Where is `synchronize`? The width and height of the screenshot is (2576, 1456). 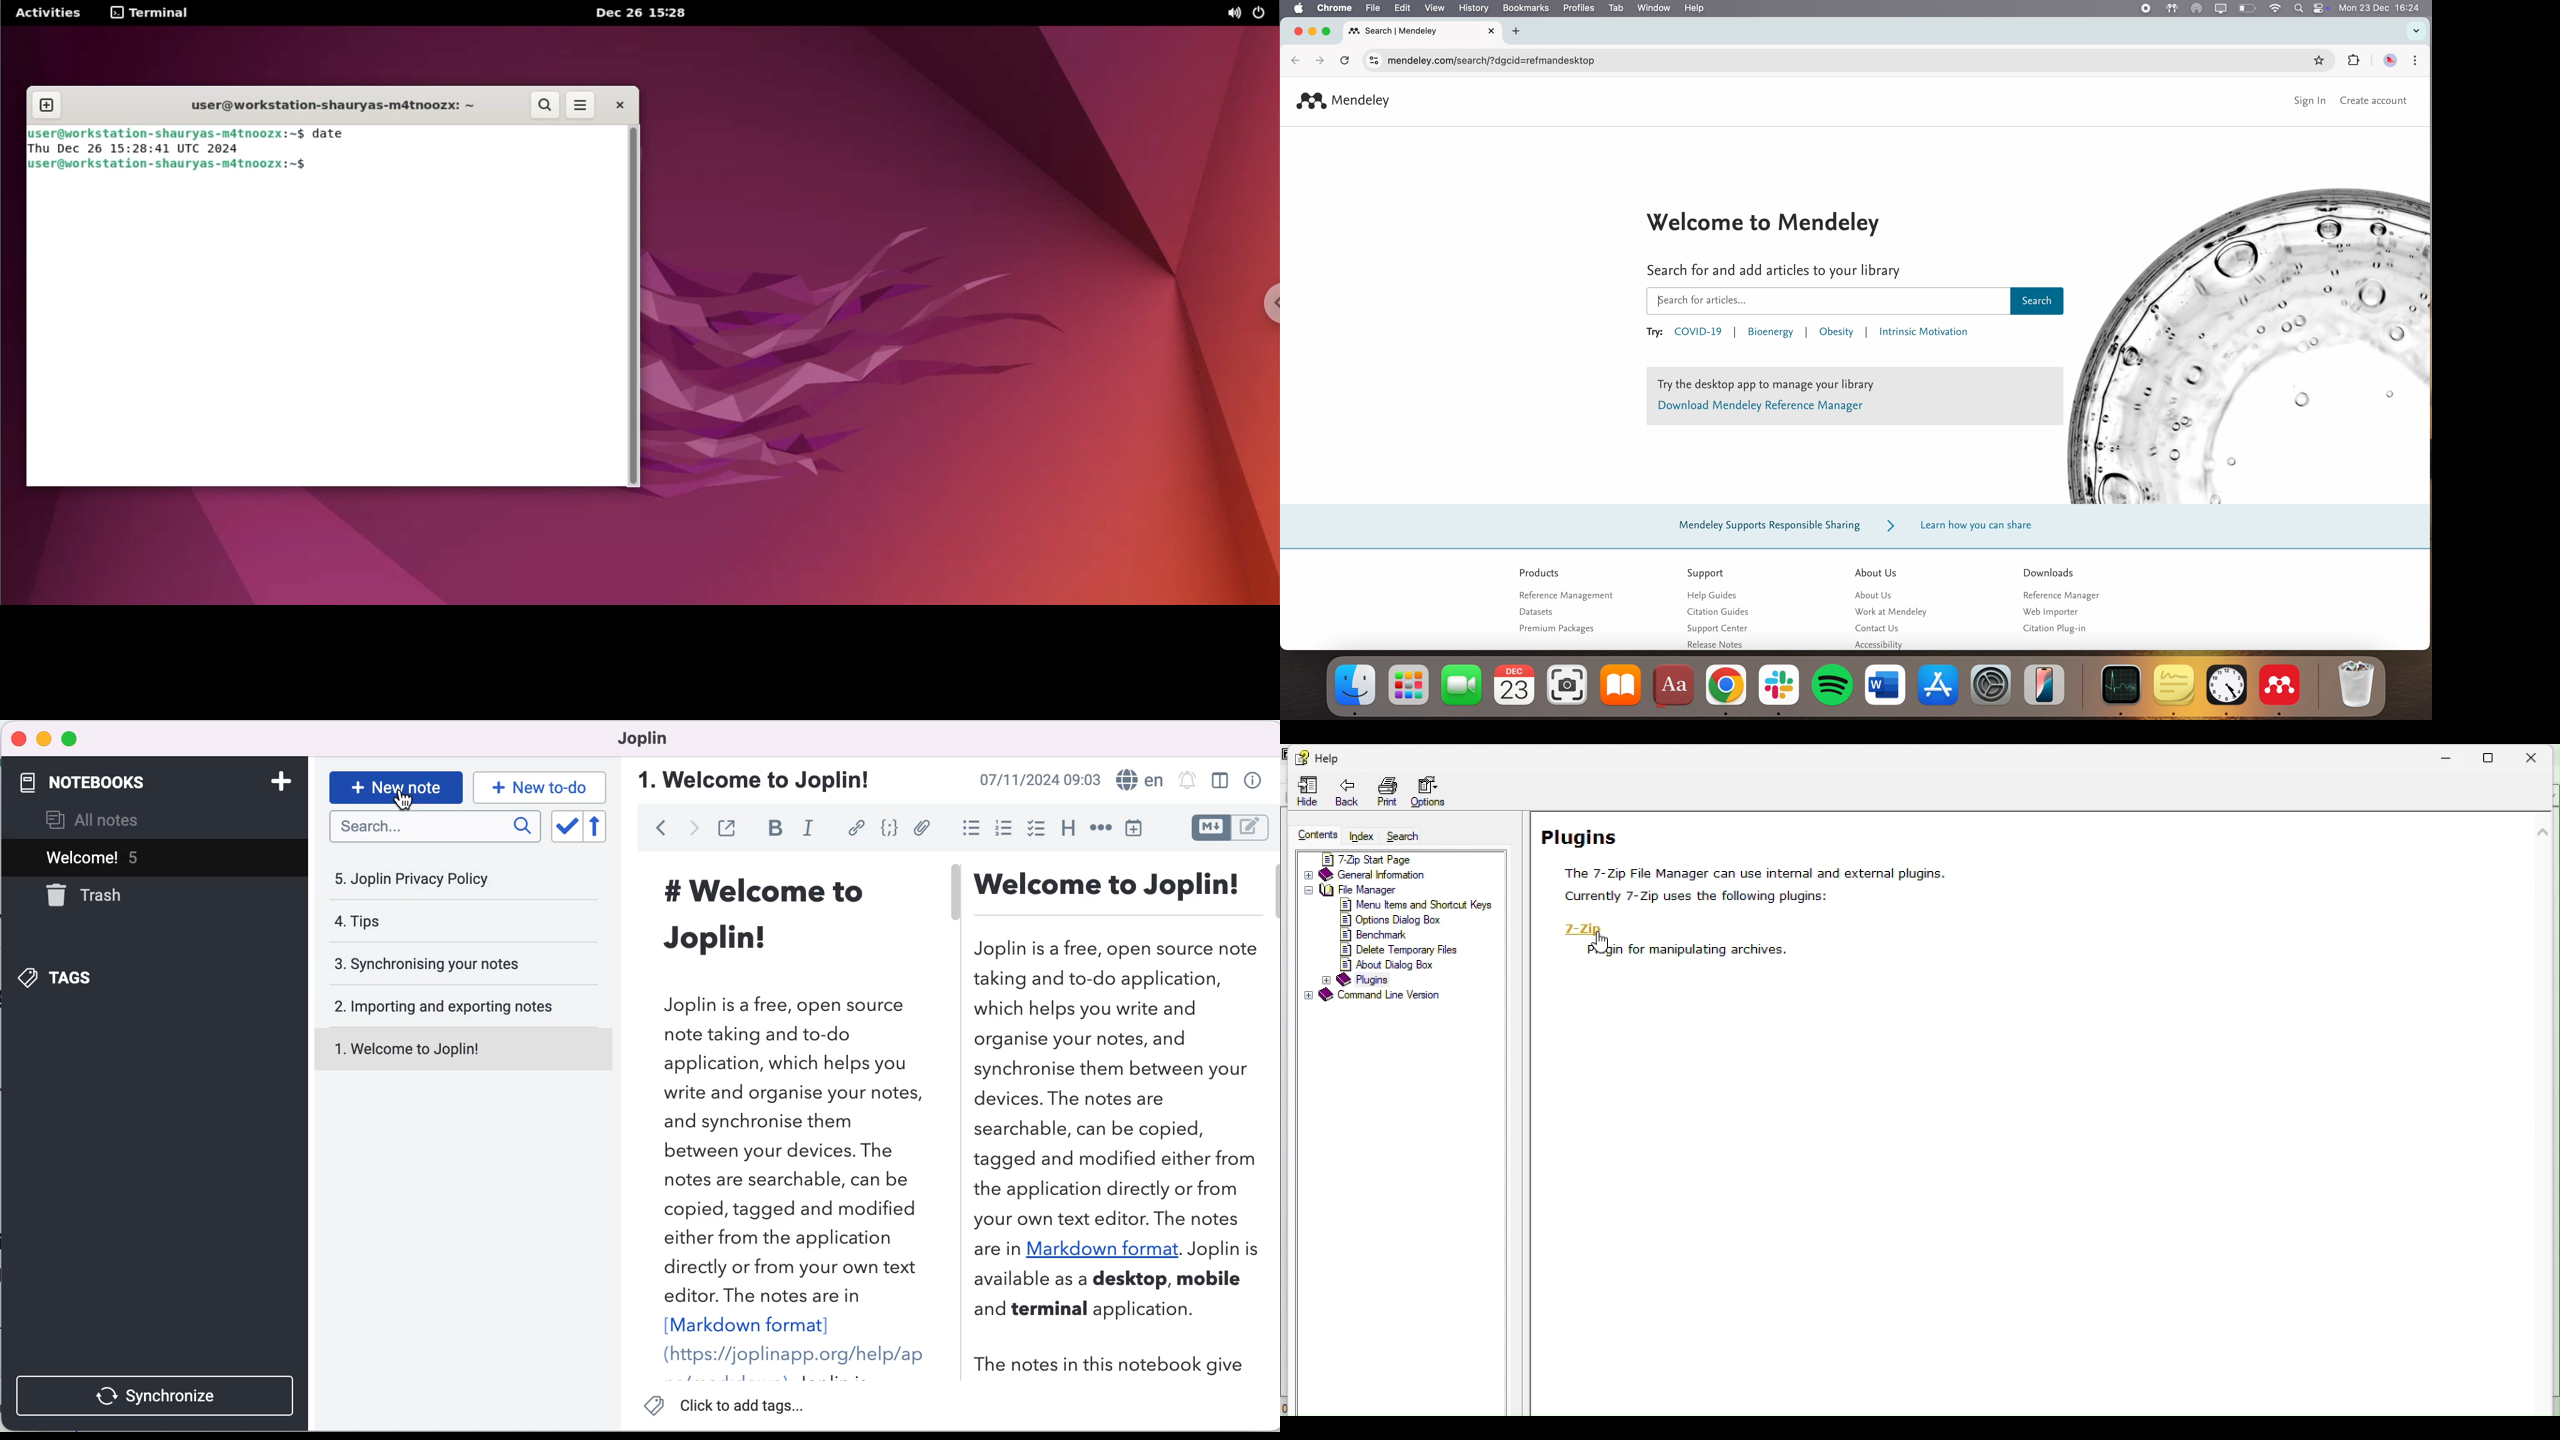
synchronize is located at coordinates (153, 1394).